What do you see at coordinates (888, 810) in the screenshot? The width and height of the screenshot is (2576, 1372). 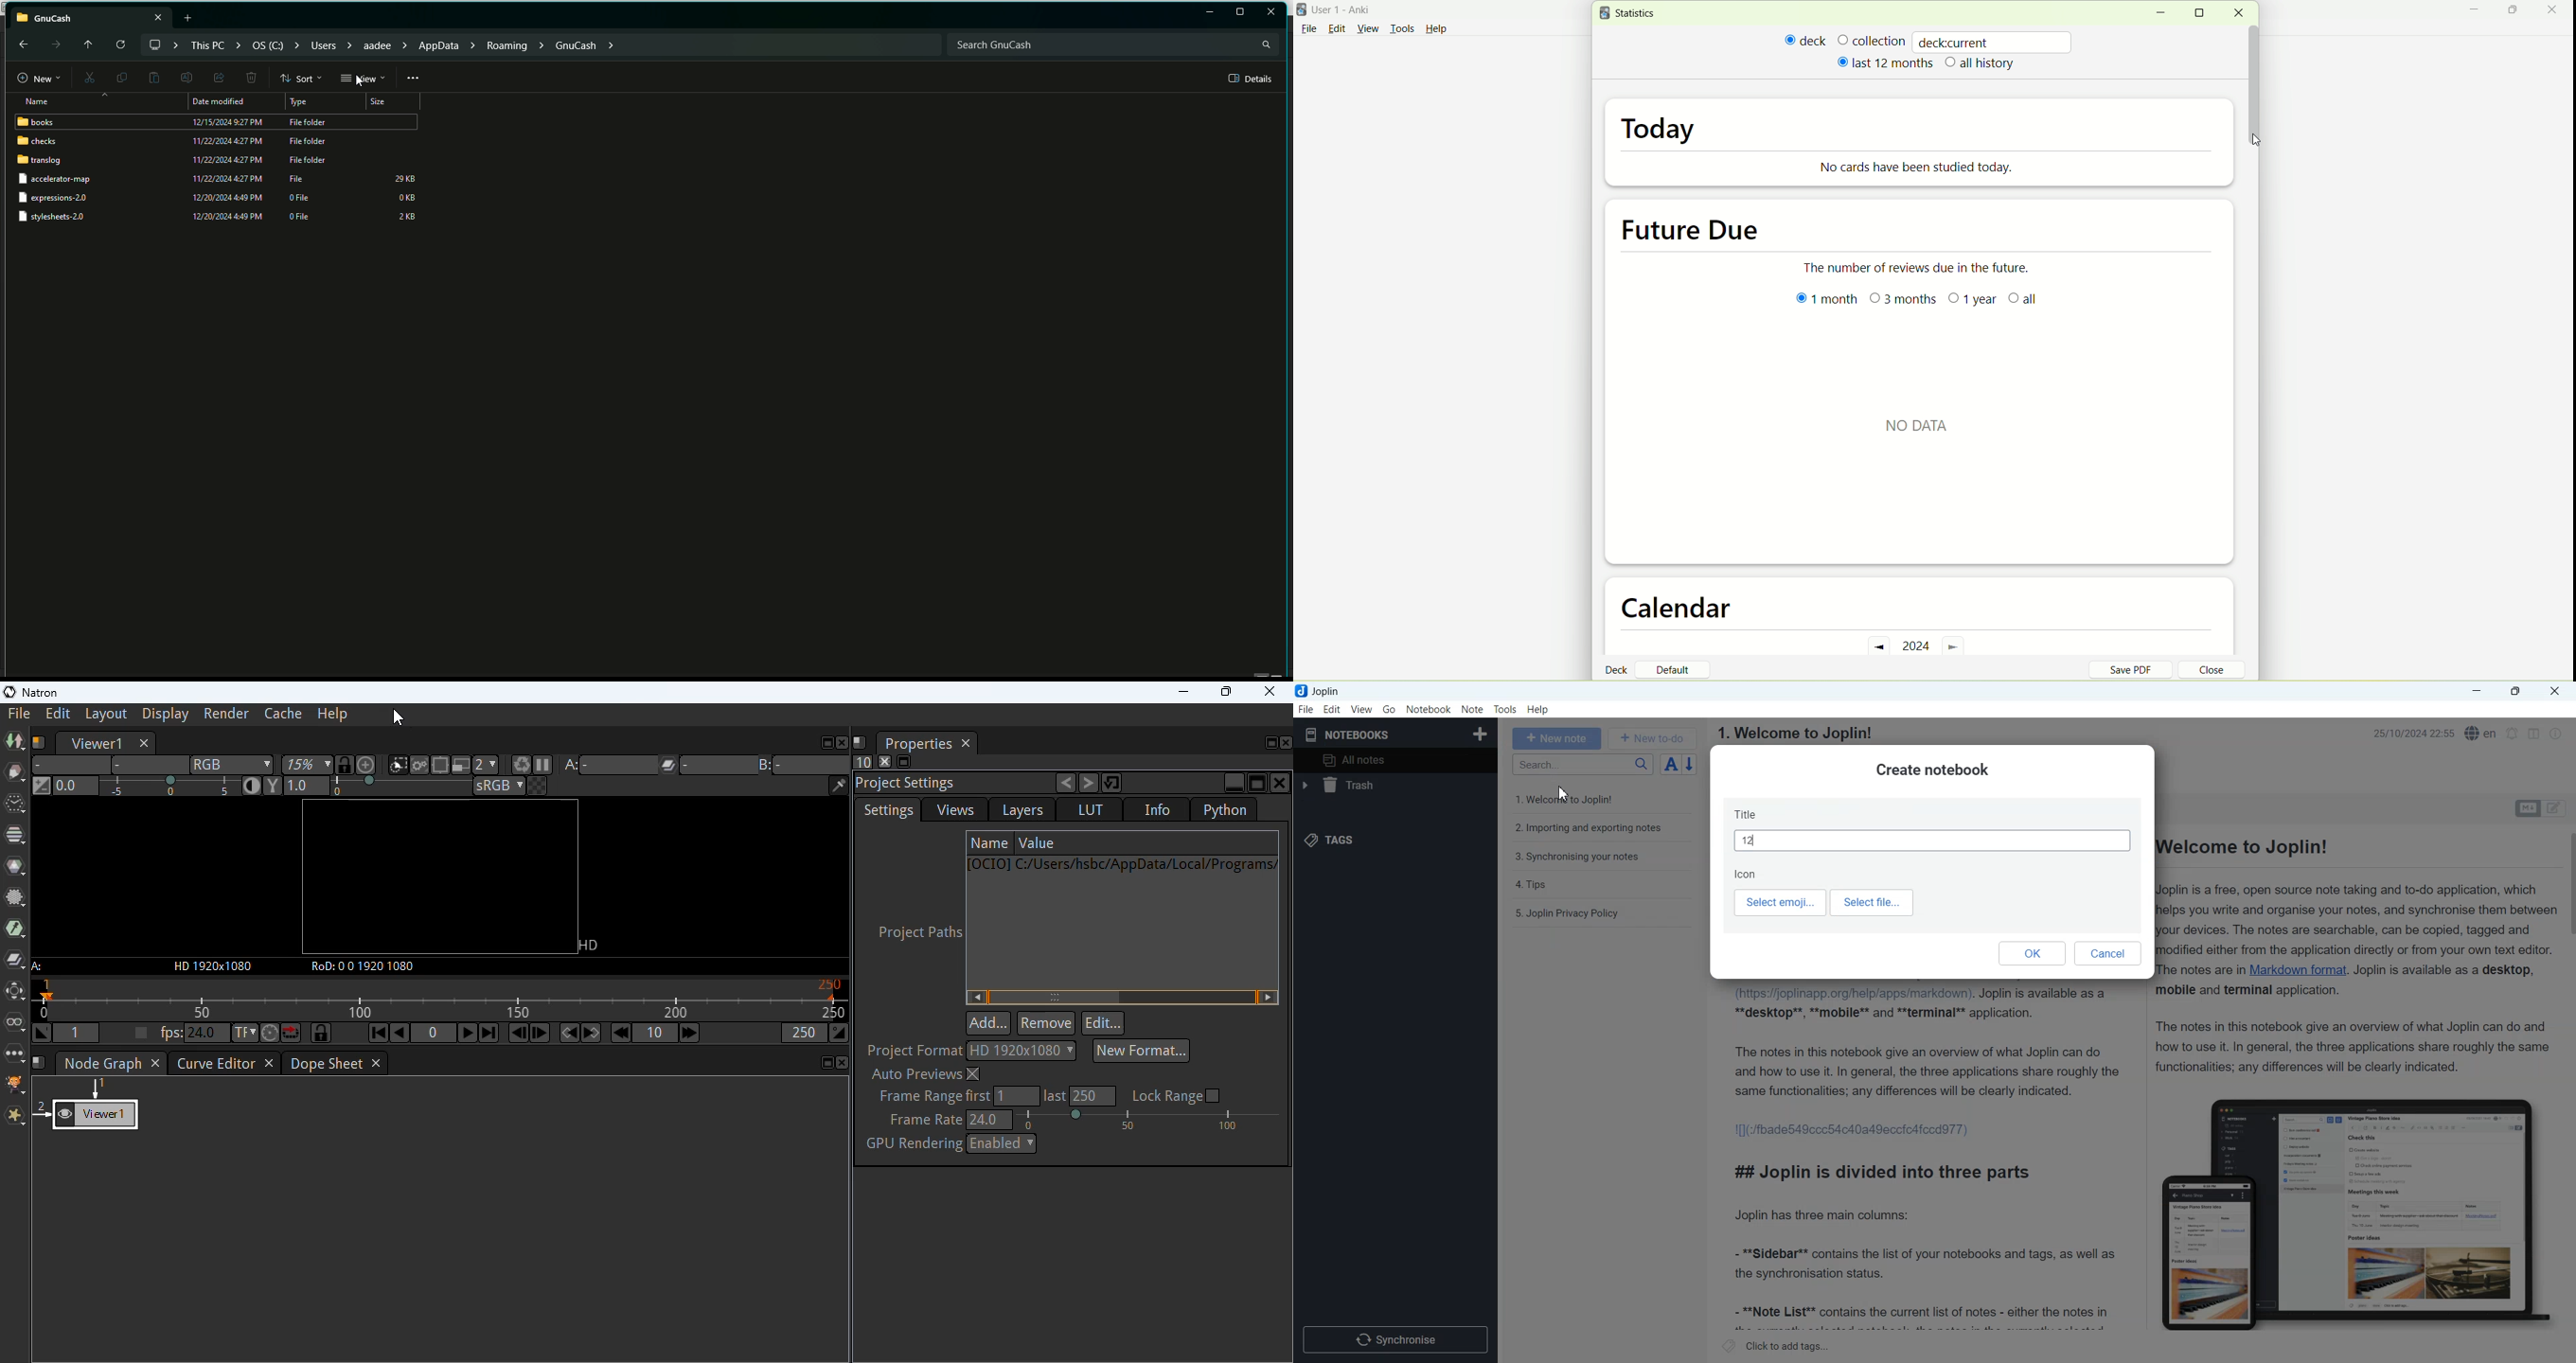 I see `settings` at bounding box center [888, 810].